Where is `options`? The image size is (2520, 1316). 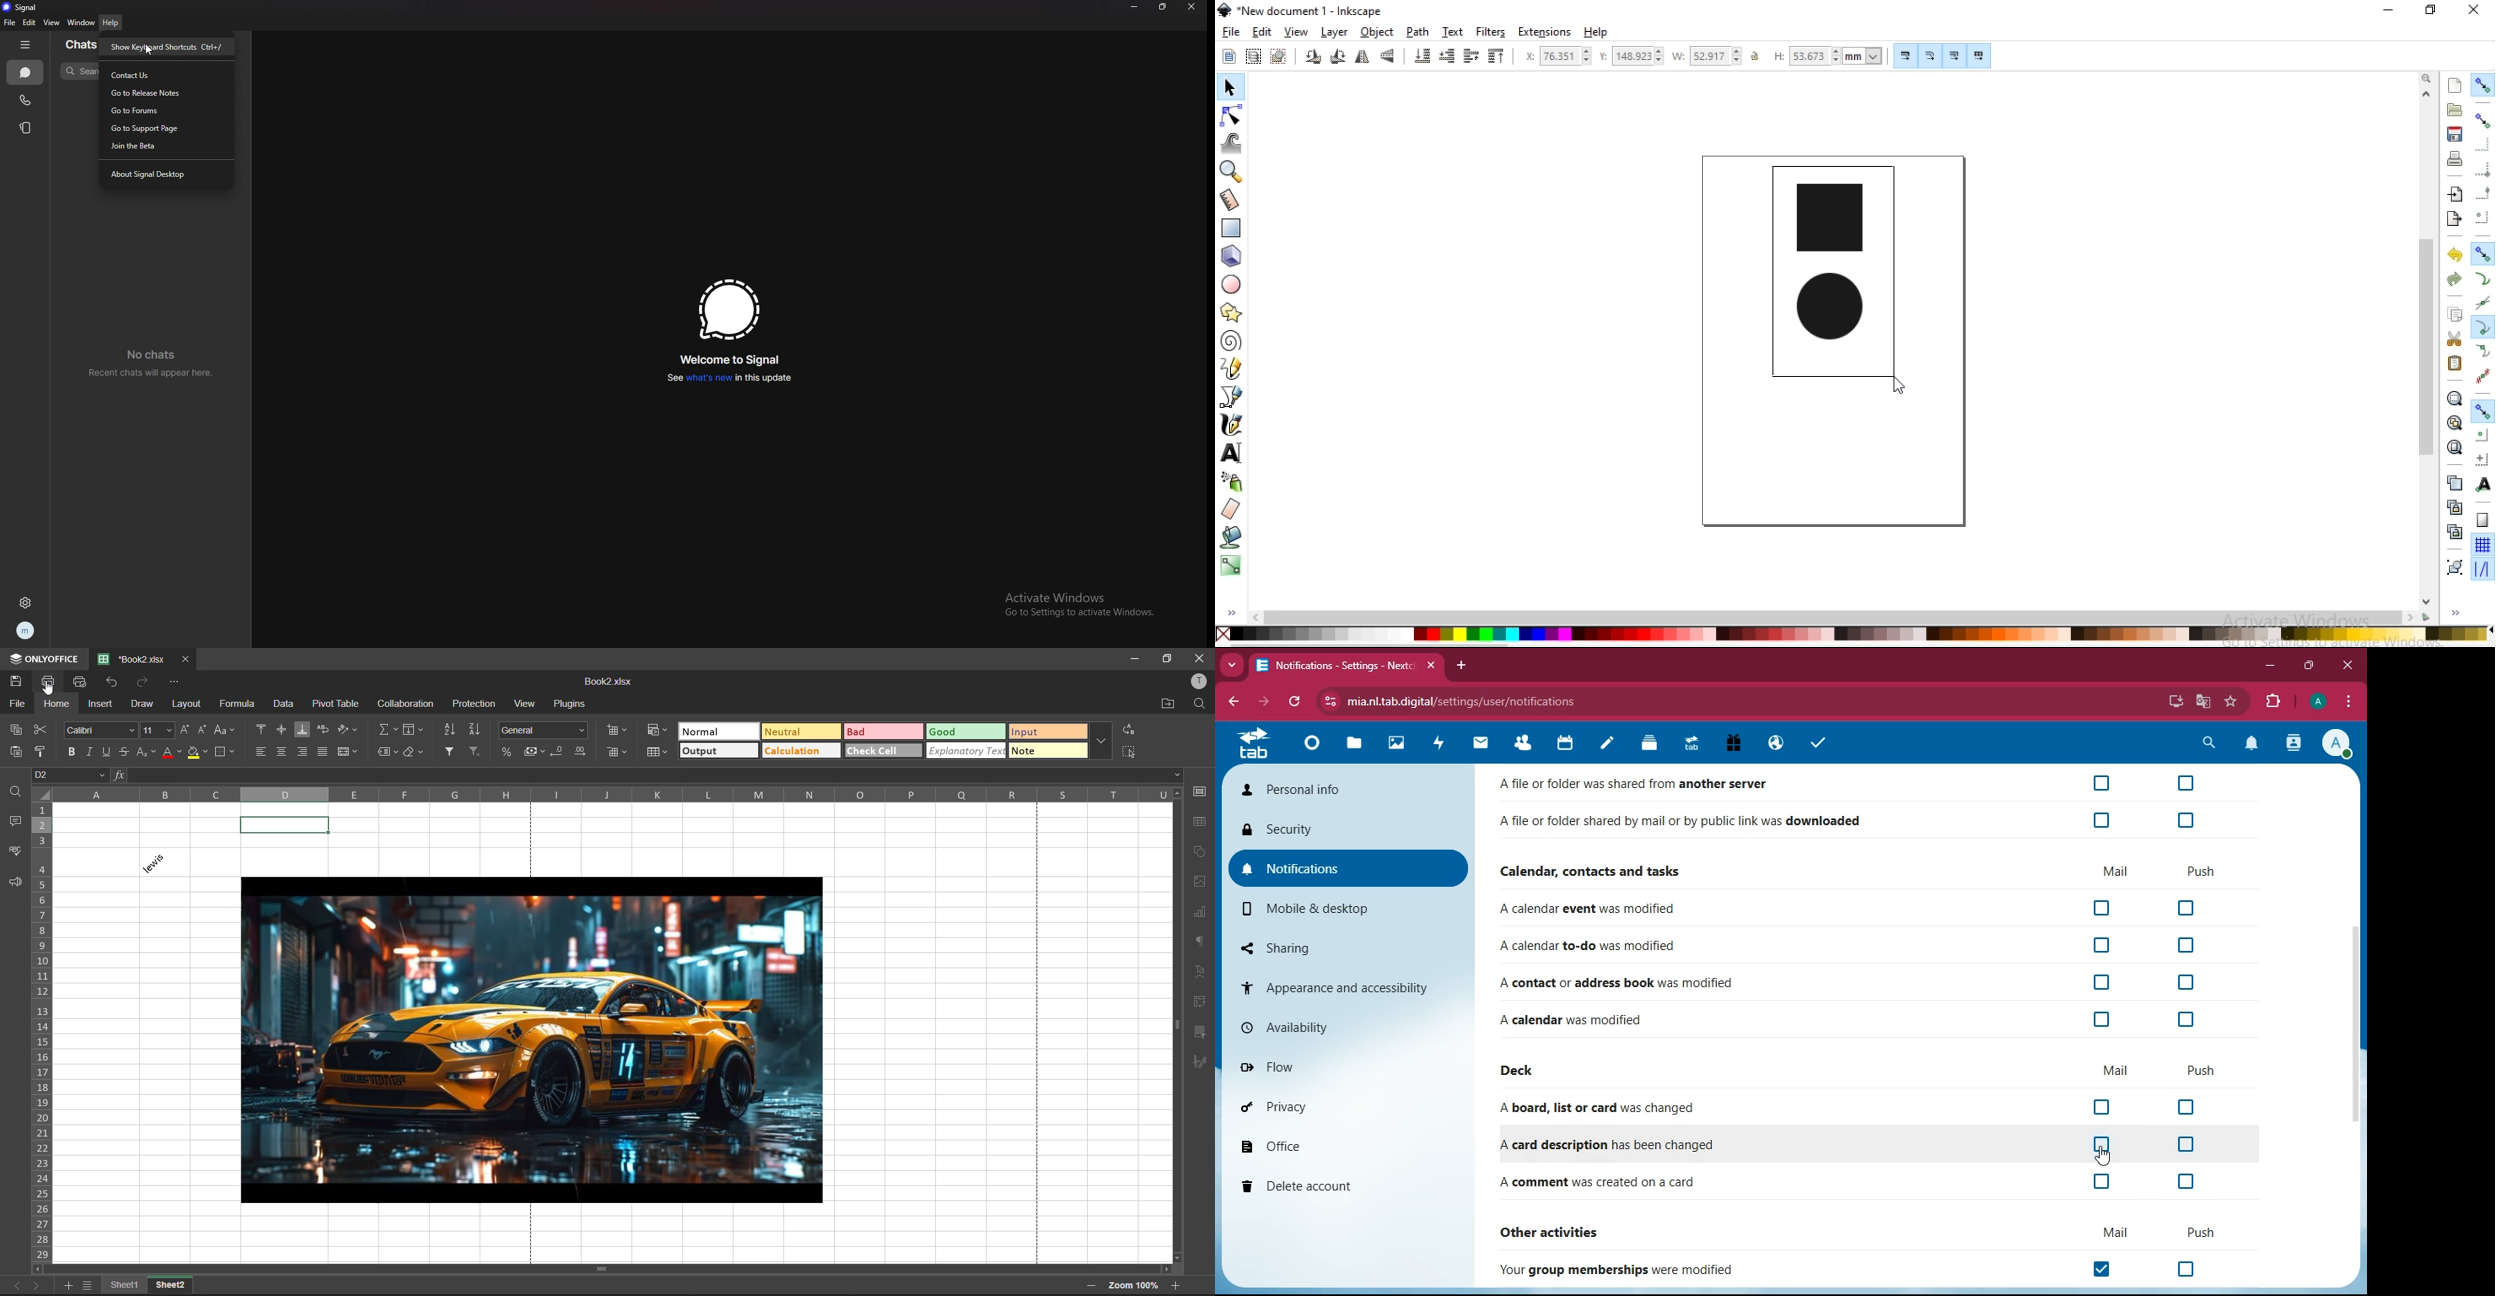 options is located at coordinates (2349, 701).